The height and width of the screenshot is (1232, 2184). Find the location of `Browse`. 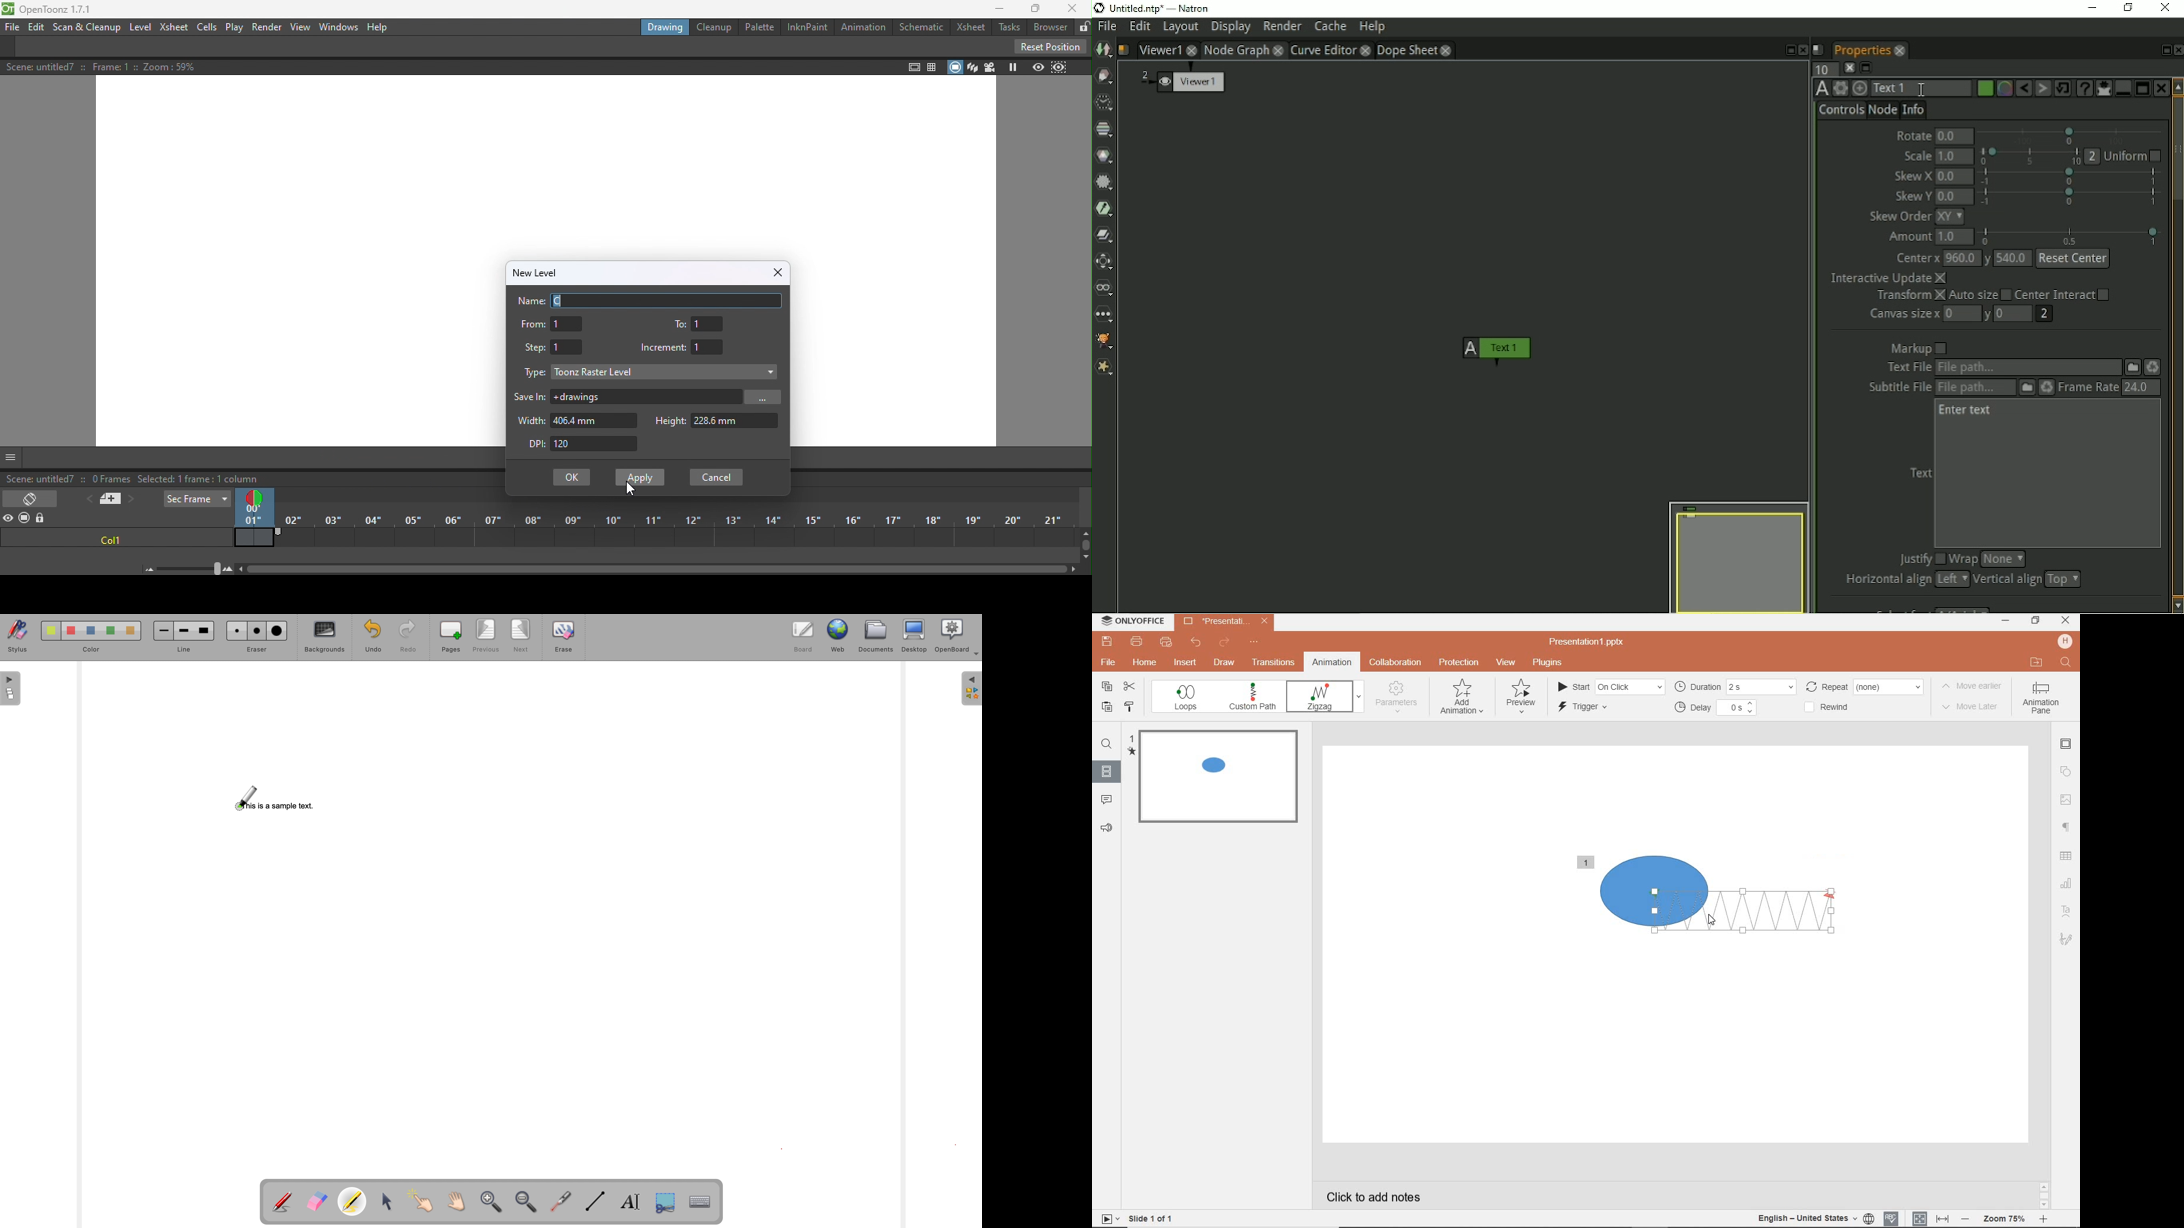

Browse is located at coordinates (766, 398).